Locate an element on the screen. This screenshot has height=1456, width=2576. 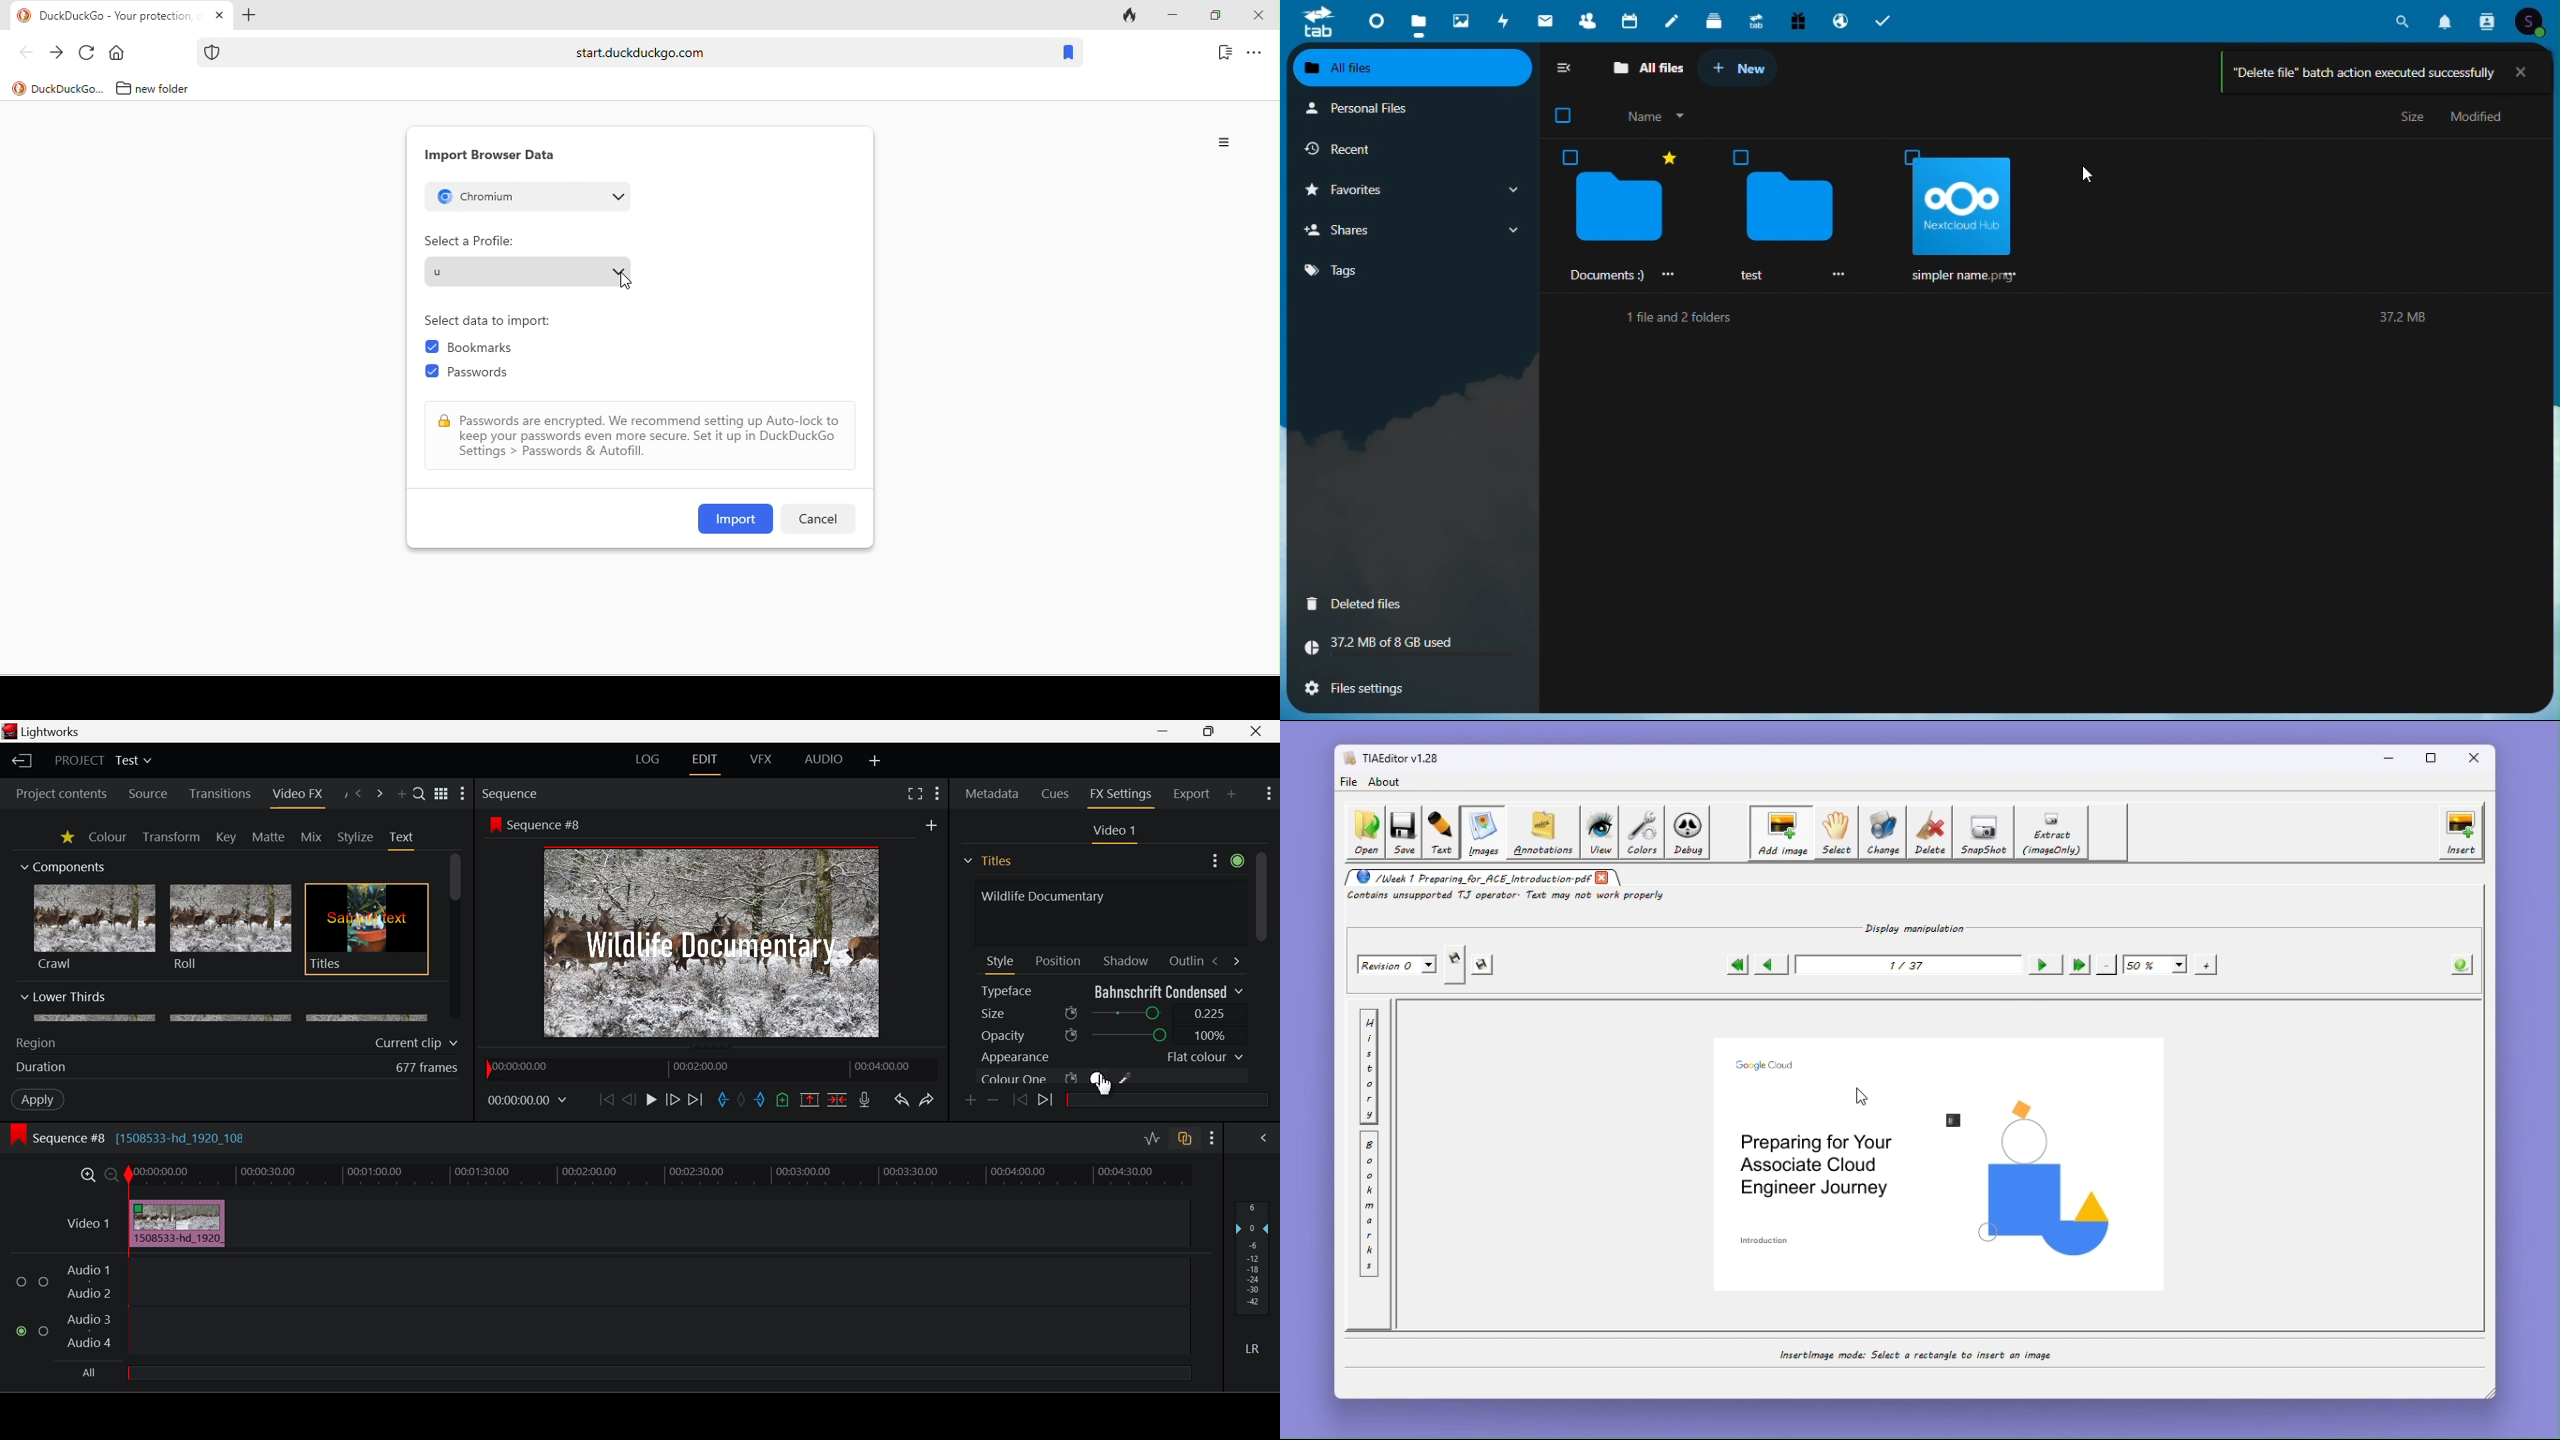
All files is located at coordinates (1411, 68).